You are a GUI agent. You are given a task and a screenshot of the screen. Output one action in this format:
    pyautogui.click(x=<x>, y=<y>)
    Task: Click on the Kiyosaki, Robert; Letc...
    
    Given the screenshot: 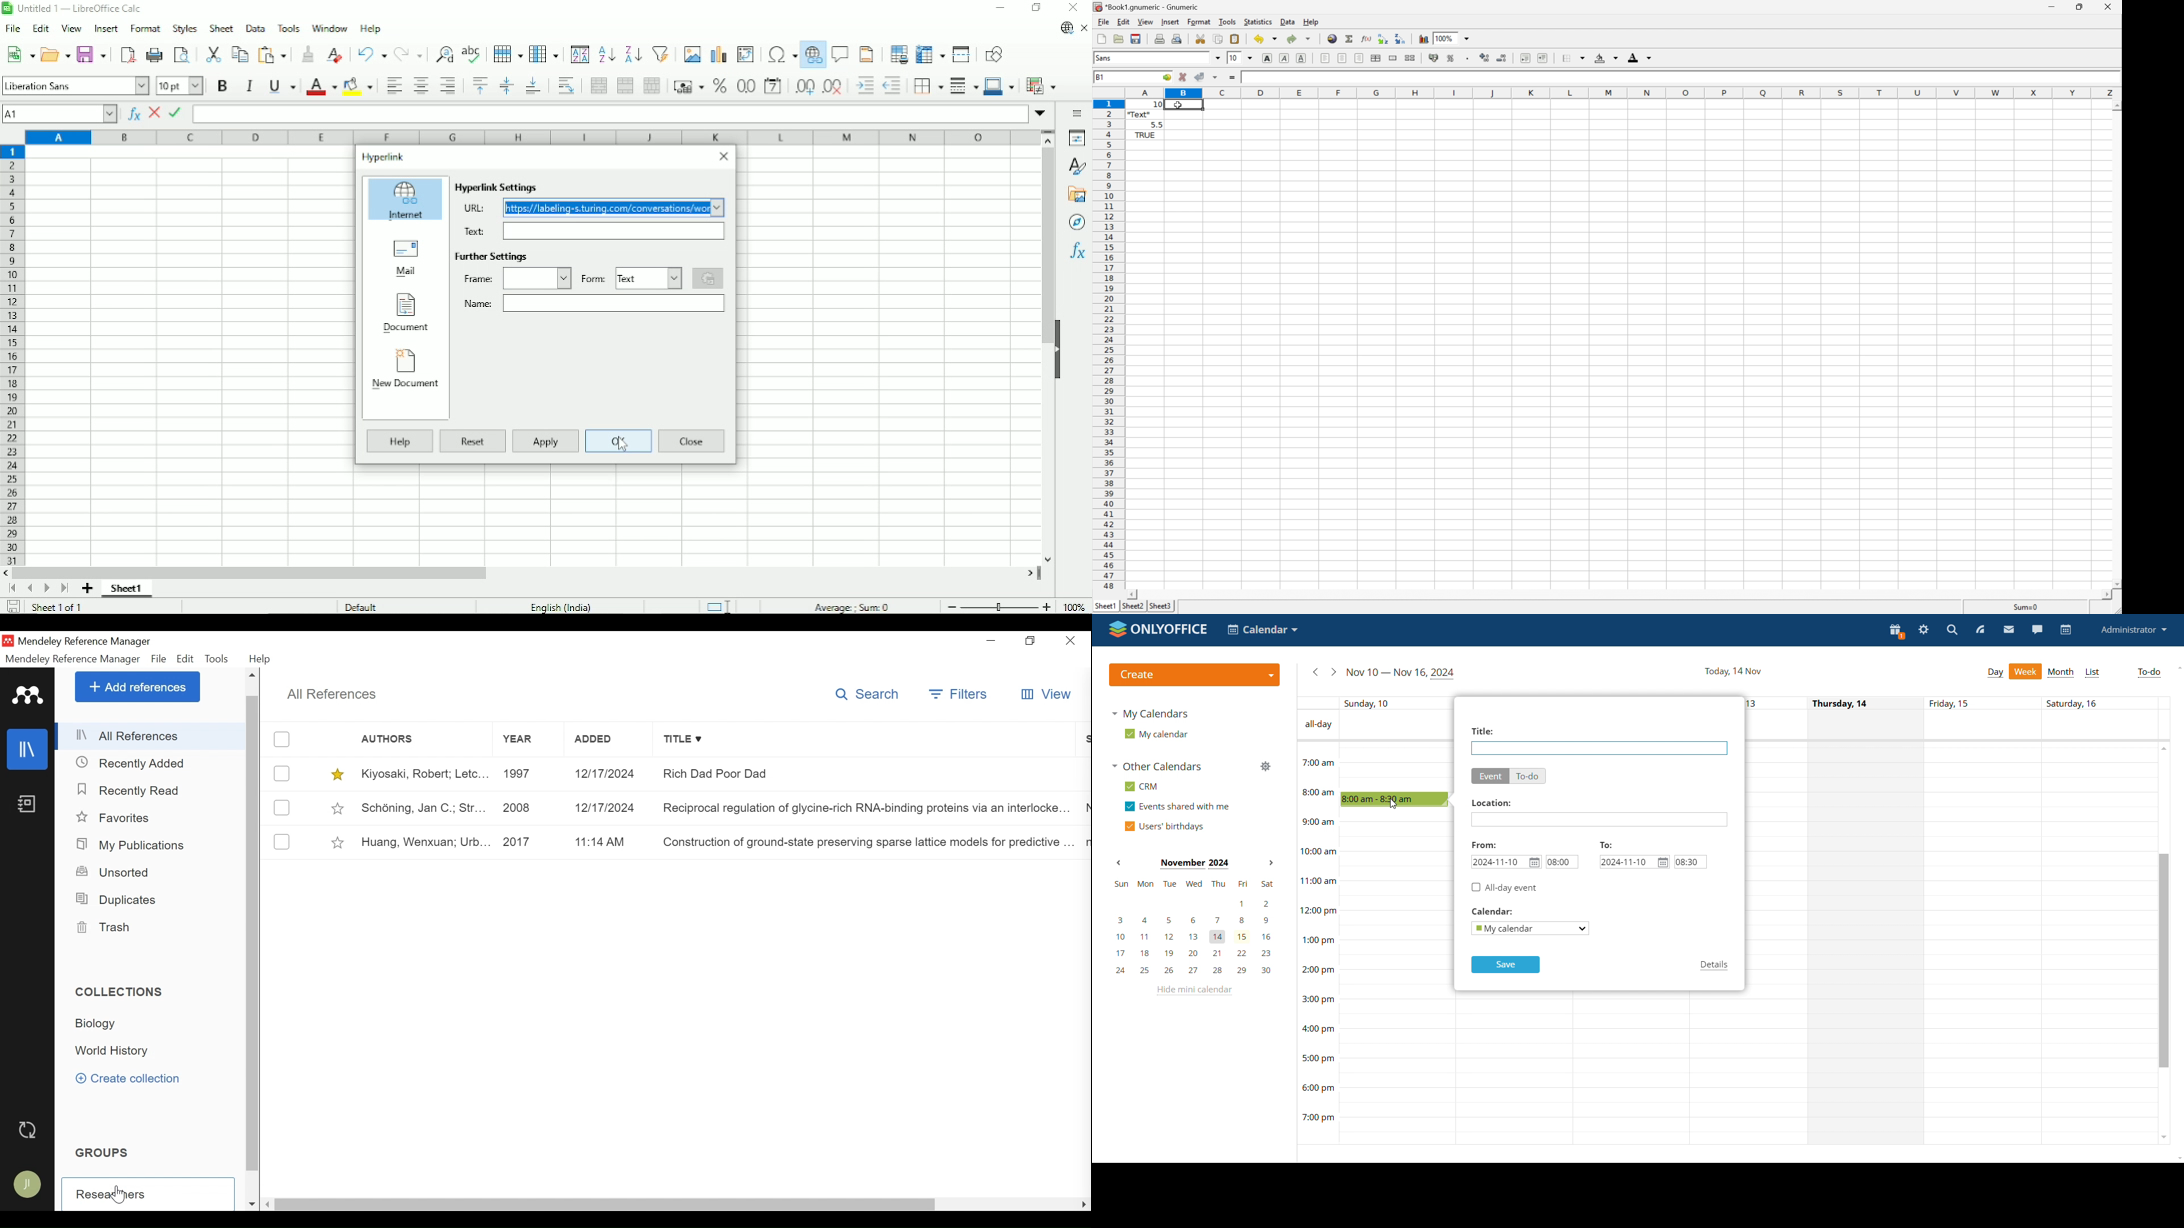 What is the action you would take?
    pyautogui.click(x=424, y=774)
    